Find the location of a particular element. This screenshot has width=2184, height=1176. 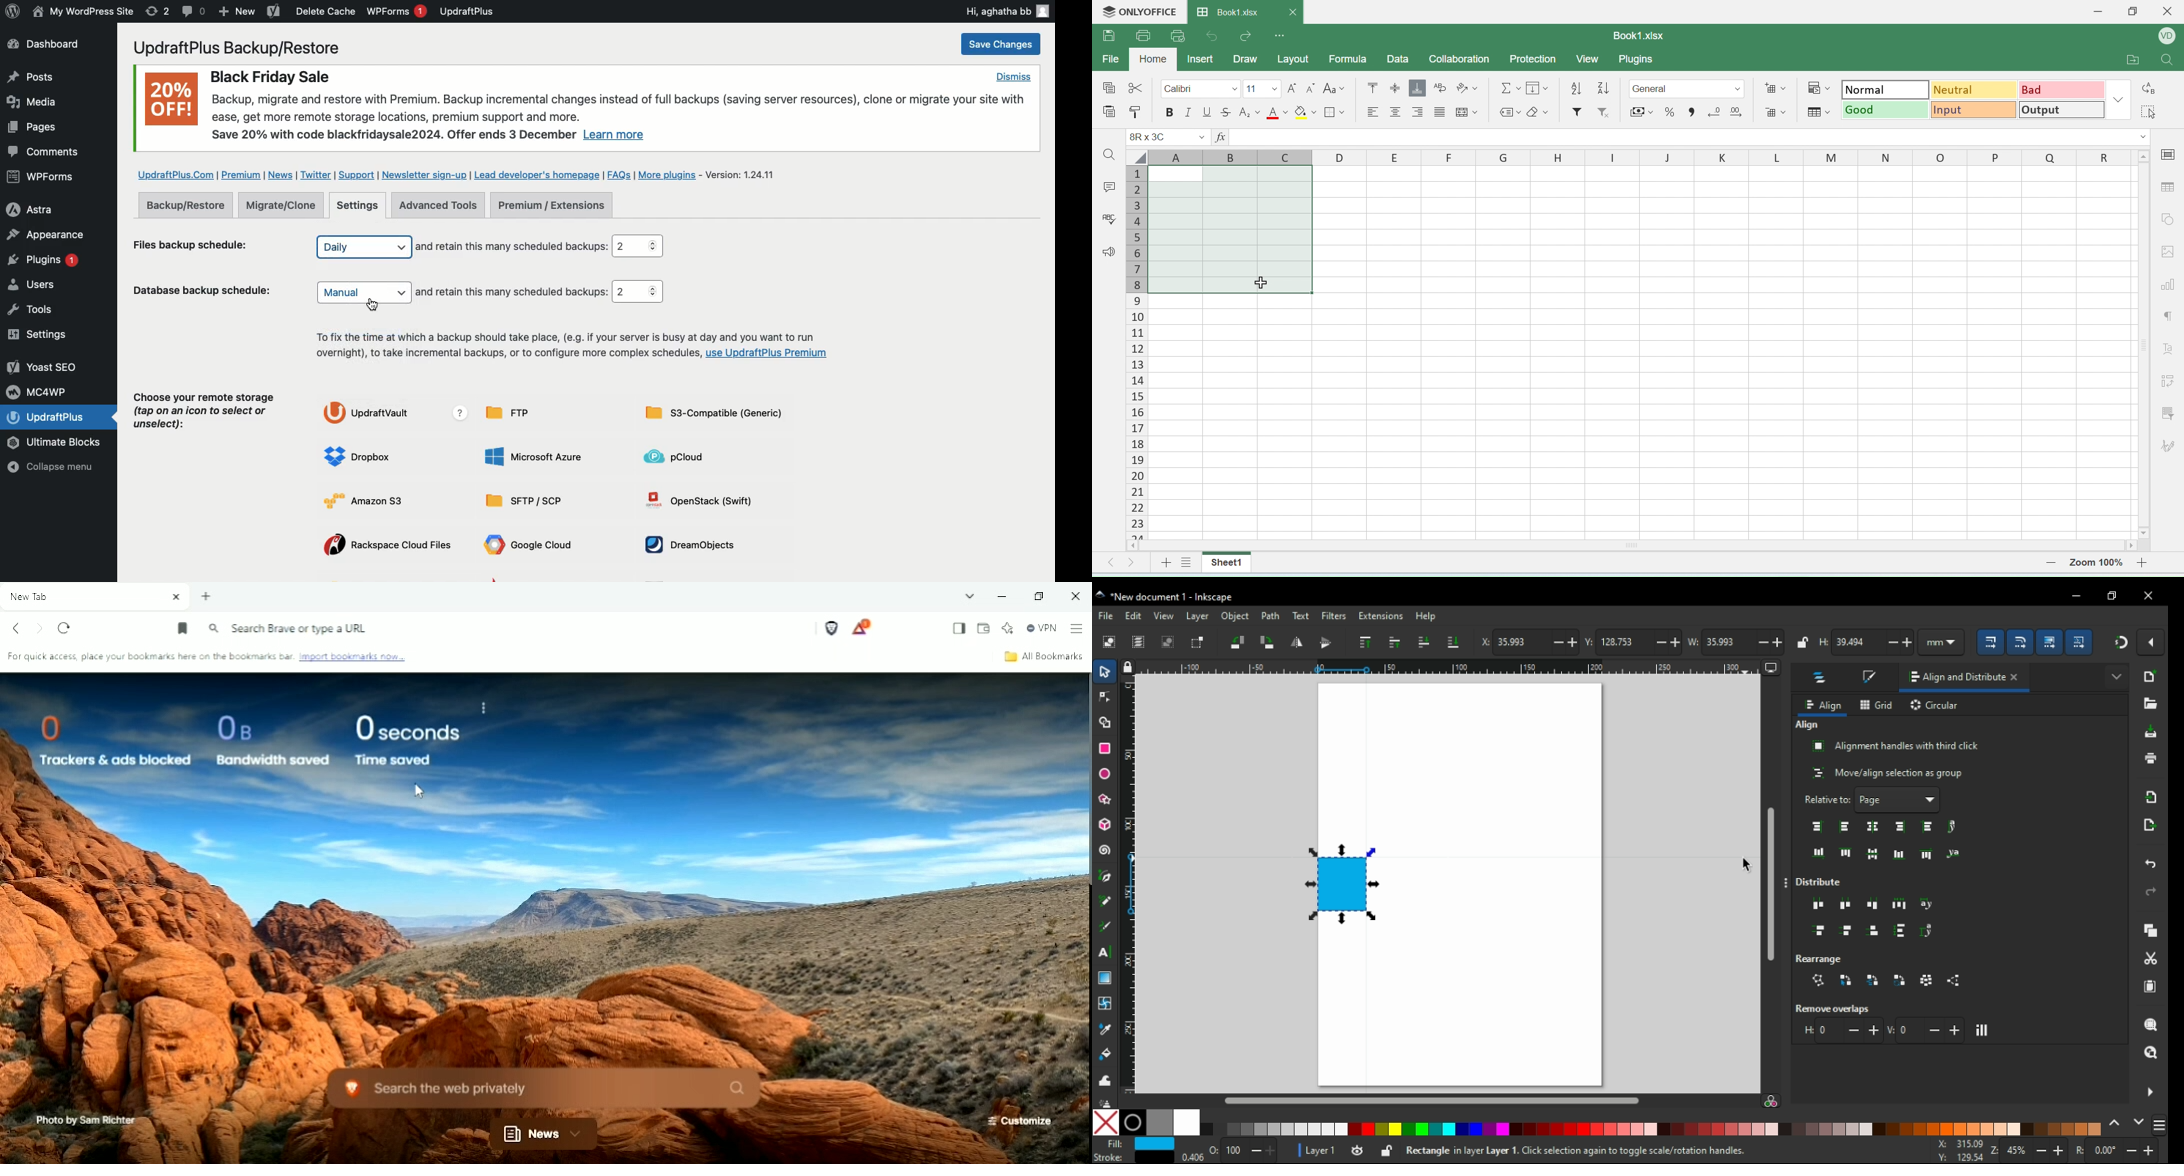

paint bucket tool is located at coordinates (1105, 1054).